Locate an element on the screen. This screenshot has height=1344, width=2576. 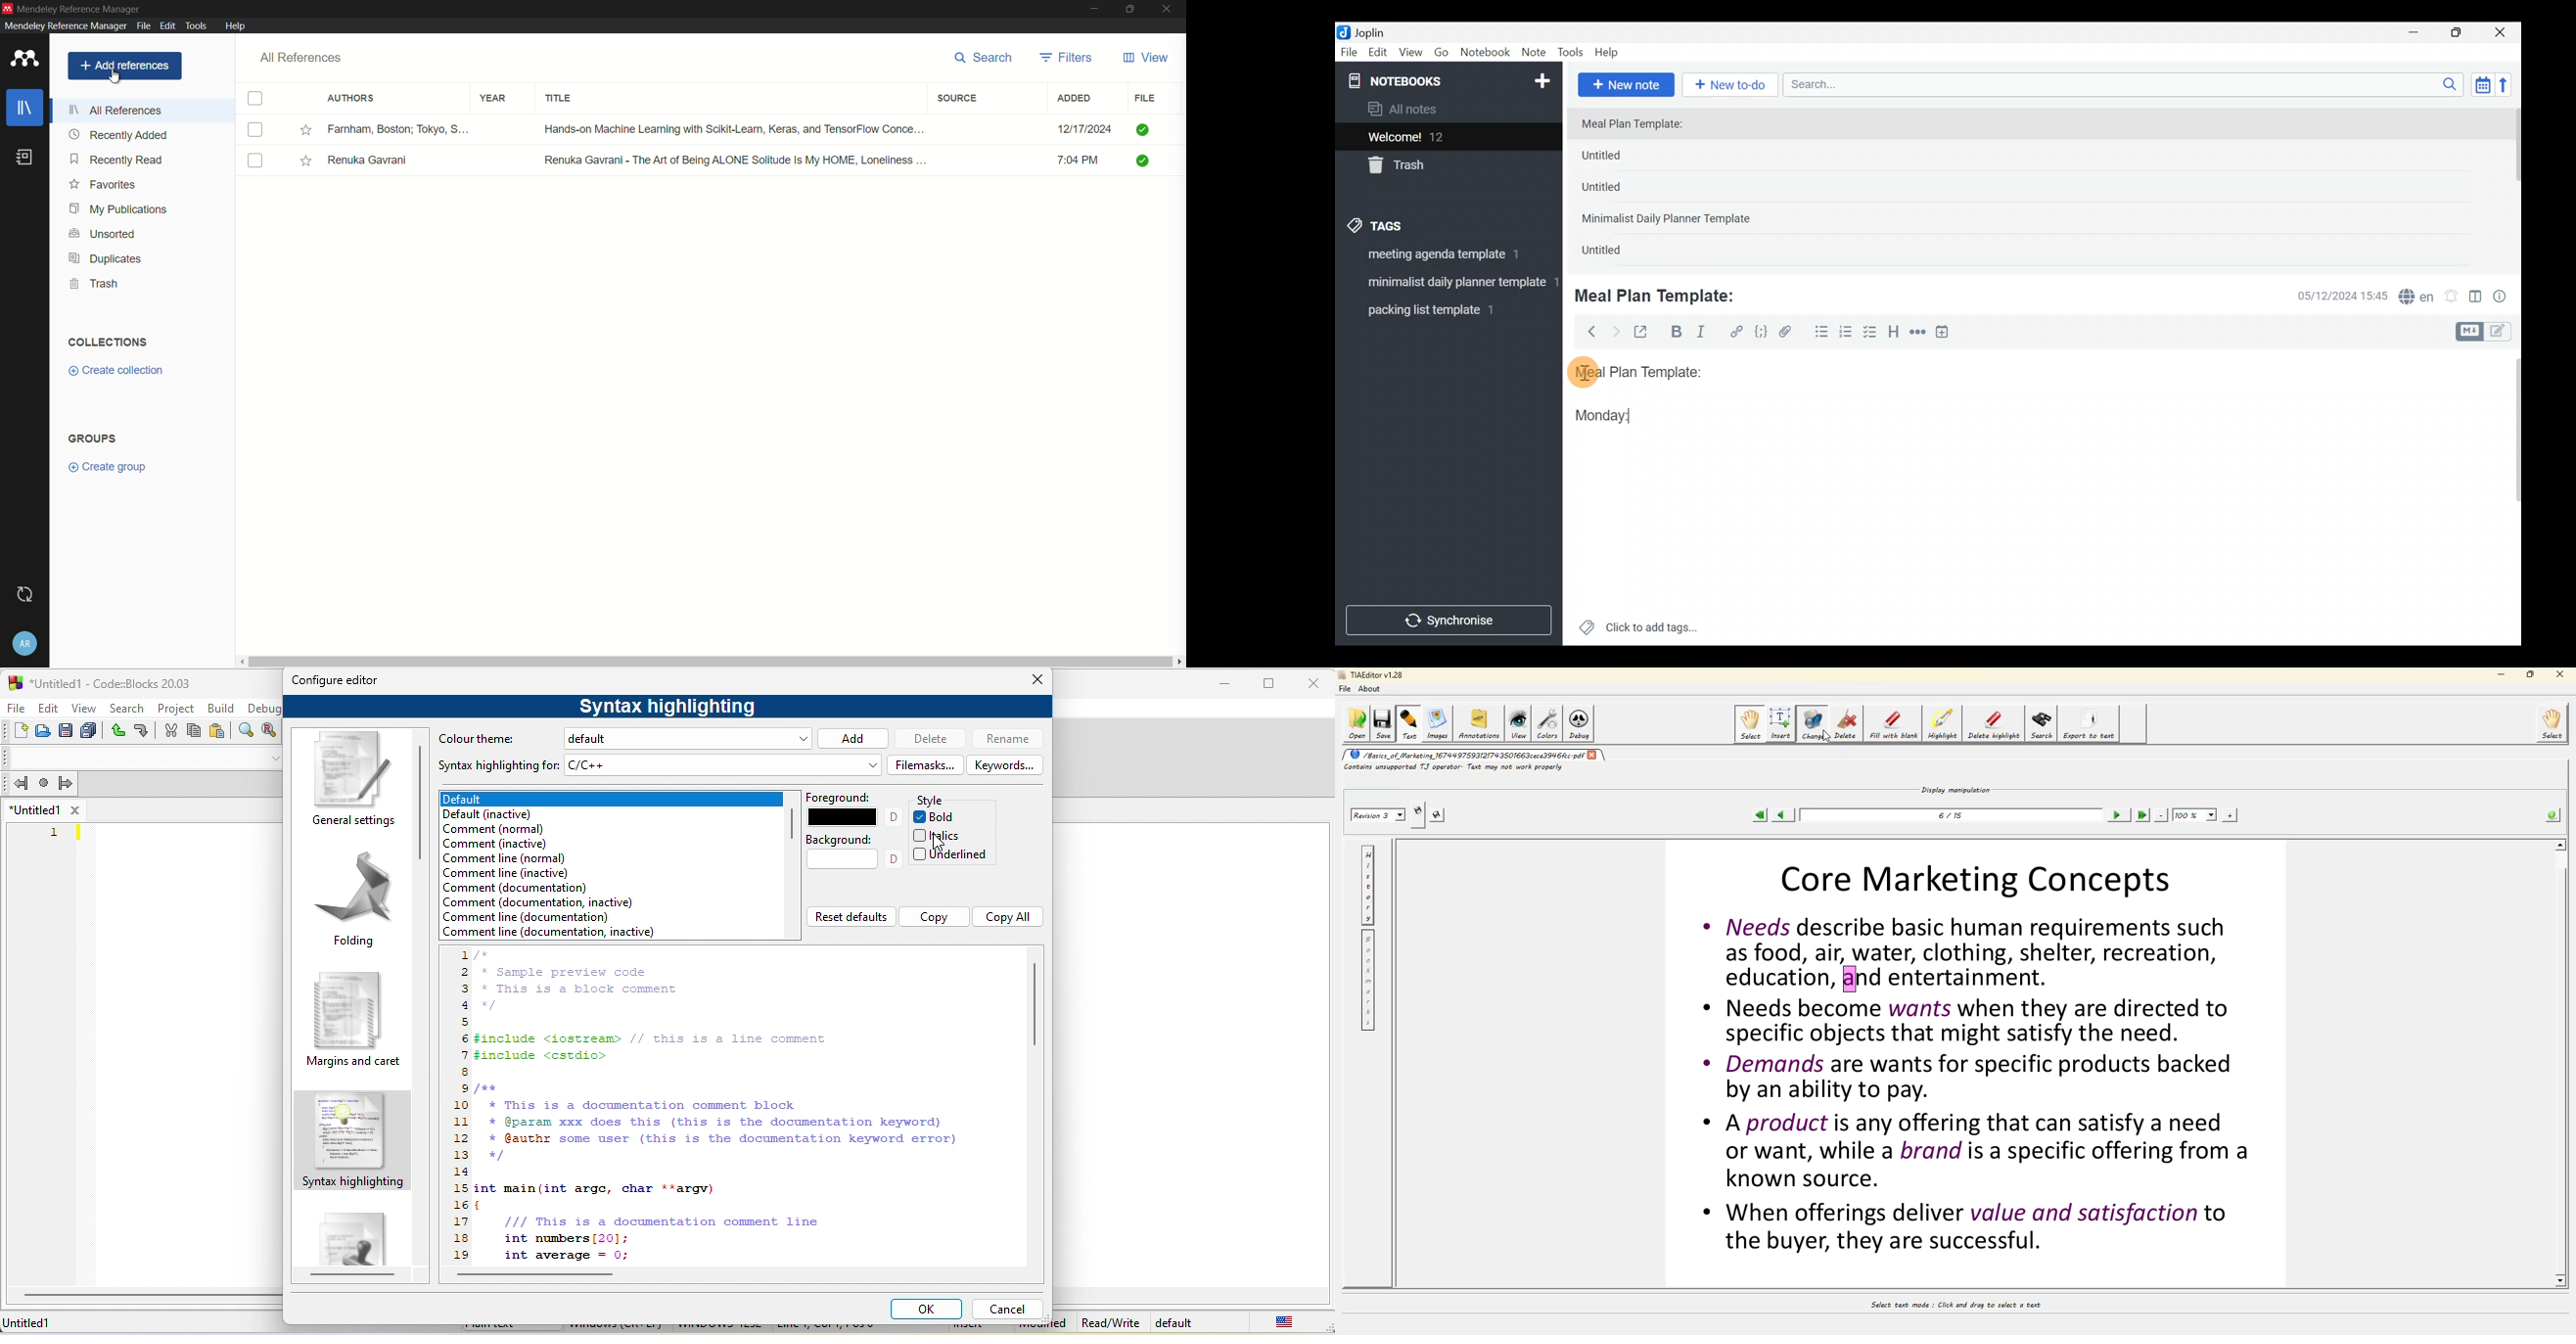
filters is located at coordinates (1067, 58).